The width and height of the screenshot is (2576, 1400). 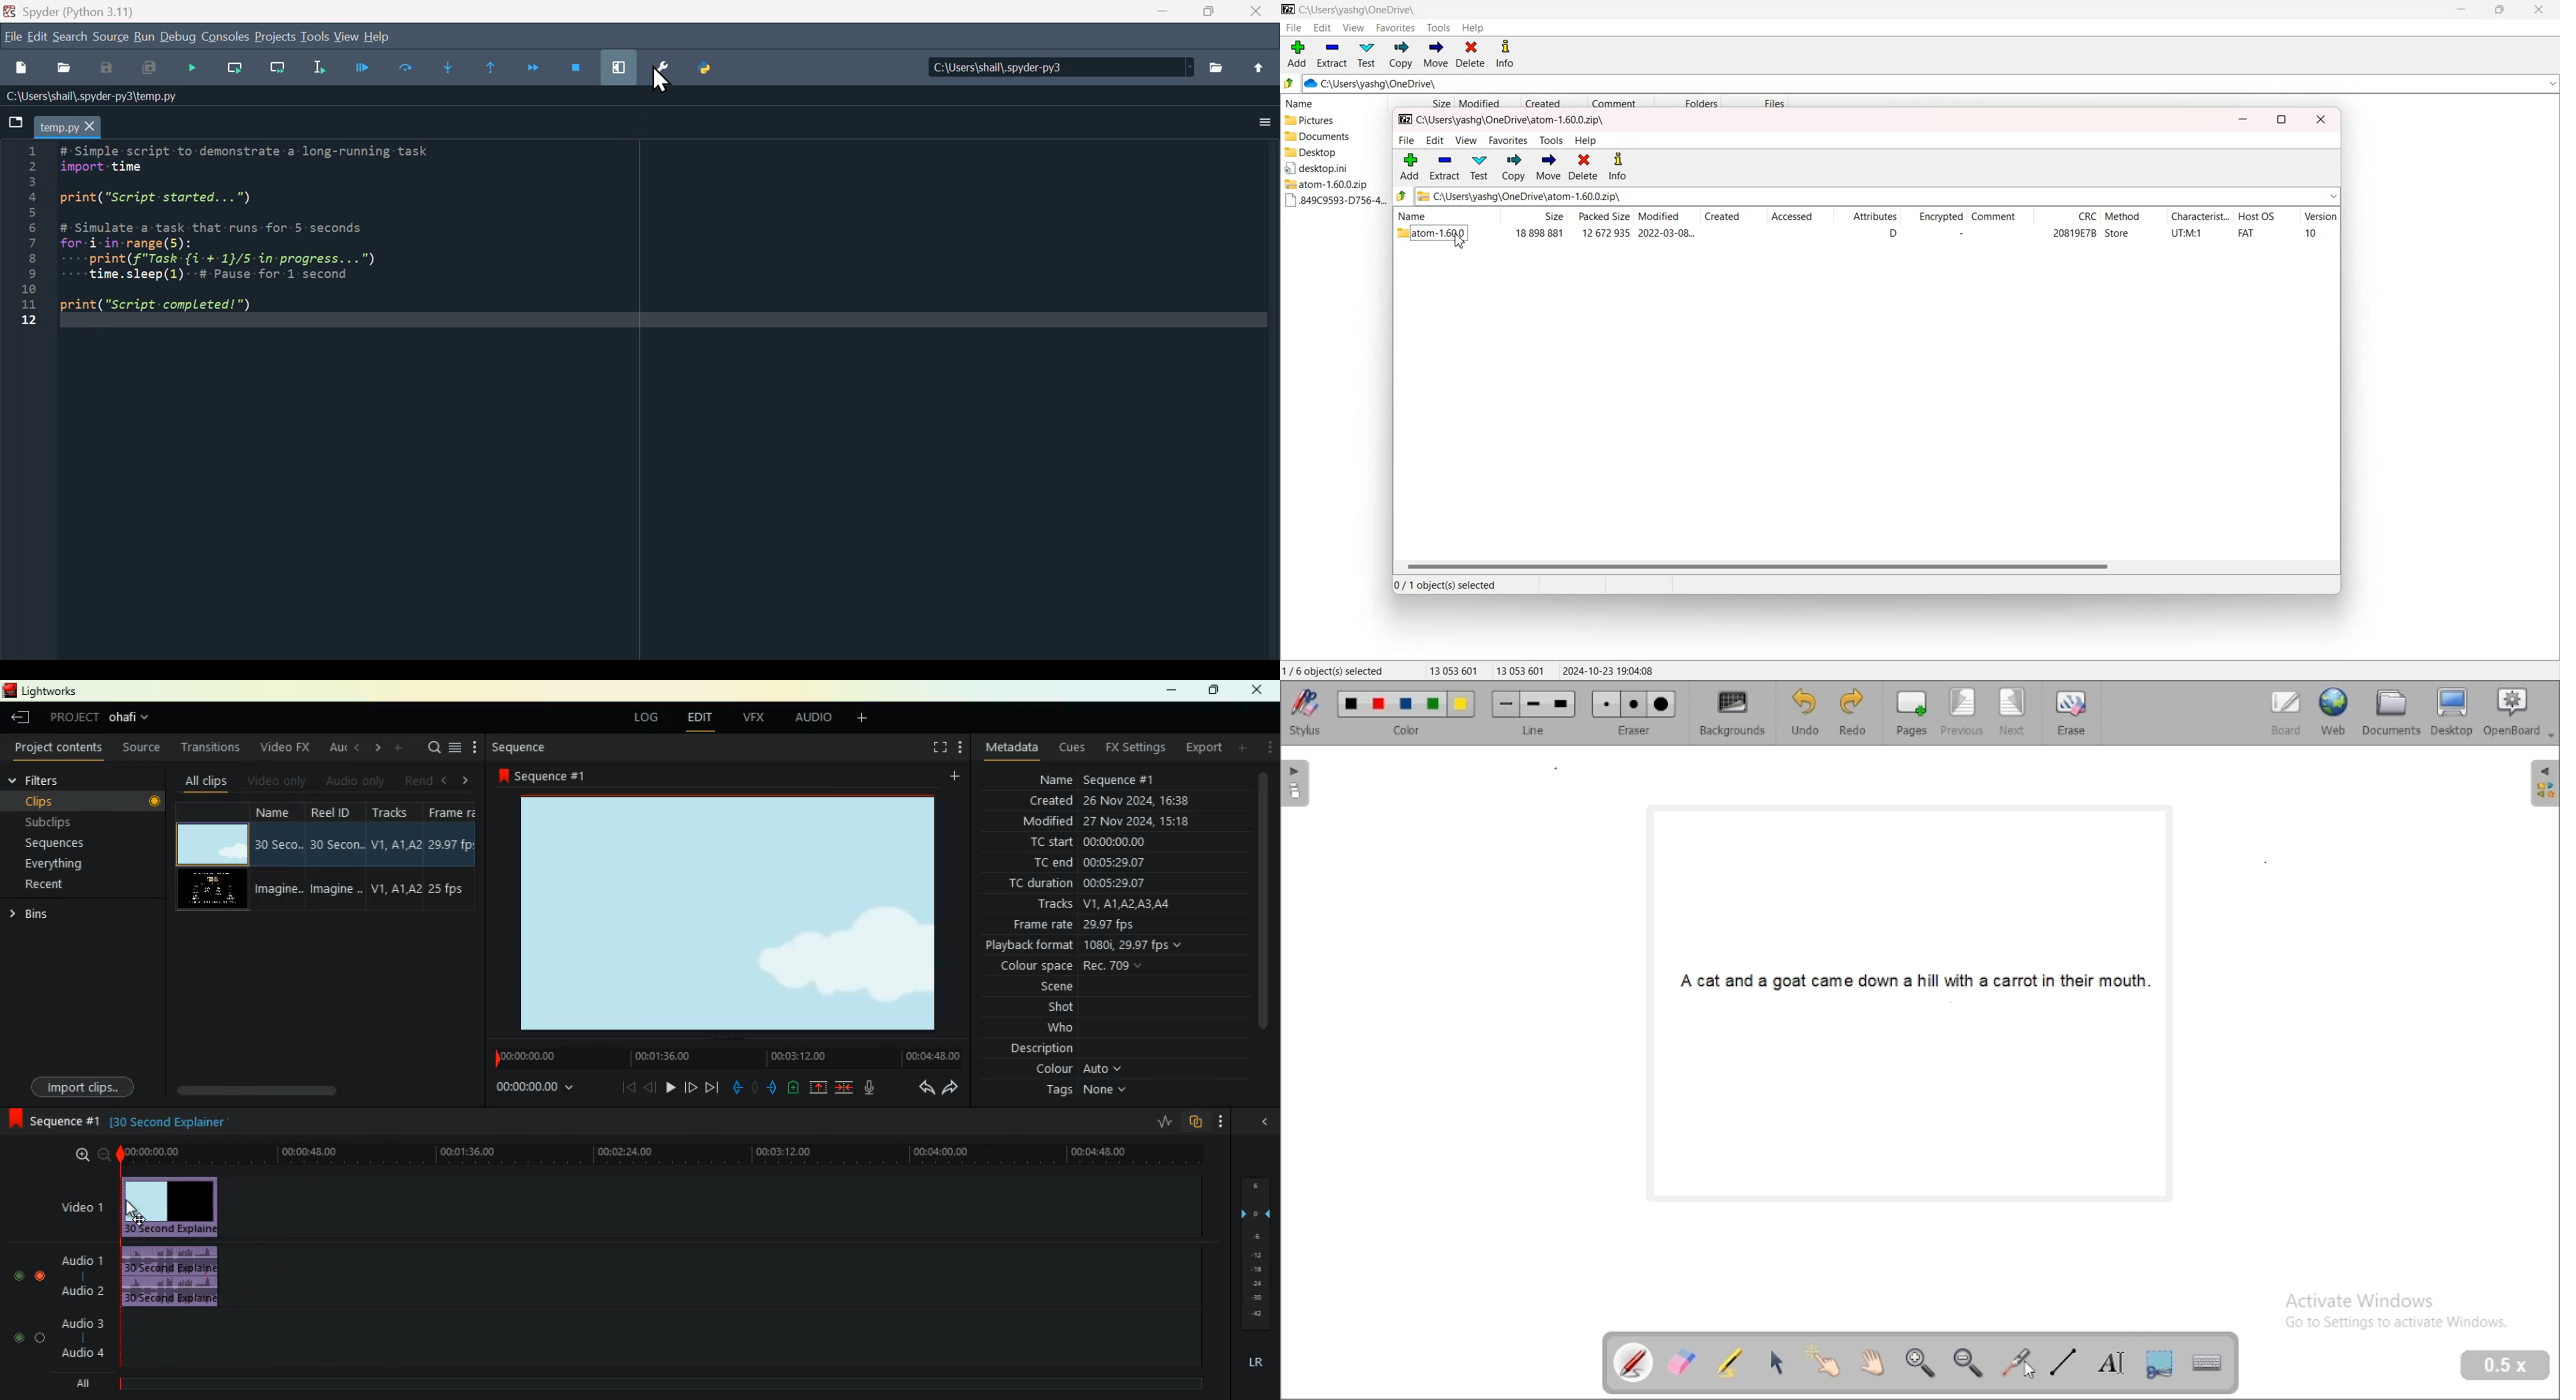 What do you see at coordinates (149, 69) in the screenshot?
I see `save all` at bounding box center [149, 69].